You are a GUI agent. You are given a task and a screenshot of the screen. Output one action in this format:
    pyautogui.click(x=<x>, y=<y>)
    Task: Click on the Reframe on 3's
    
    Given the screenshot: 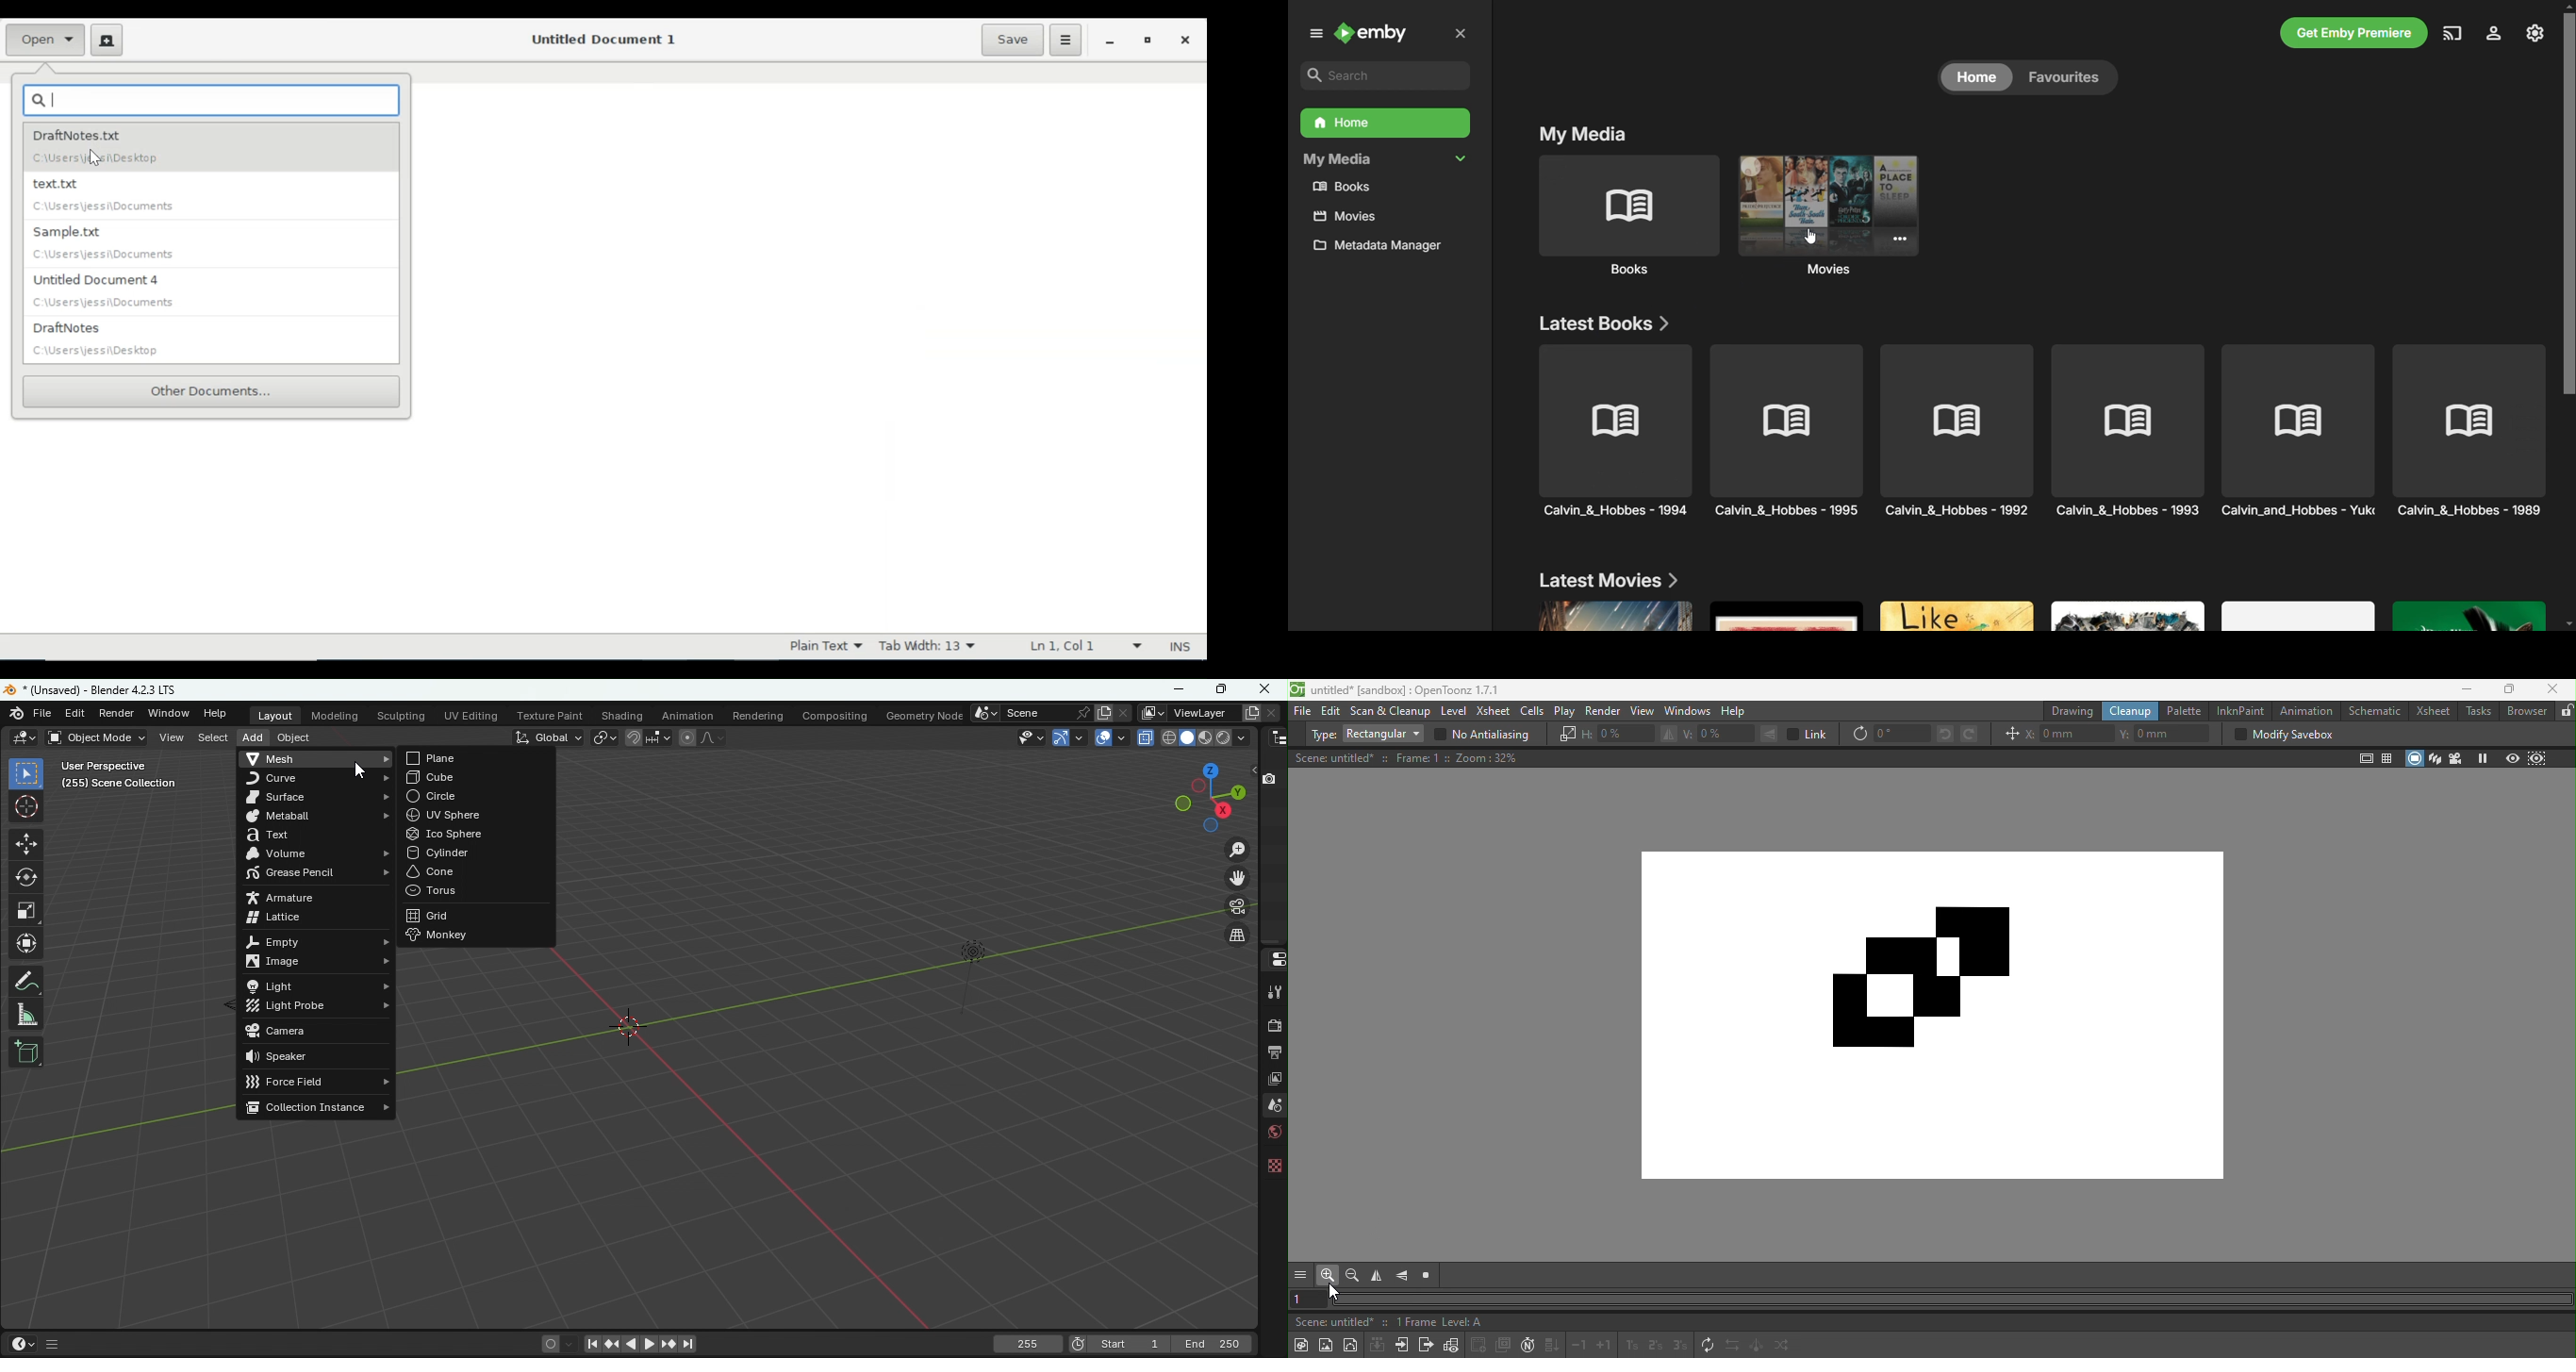 What is the action you would take?
    pyautogui.click(x=1679, y=1344)
    